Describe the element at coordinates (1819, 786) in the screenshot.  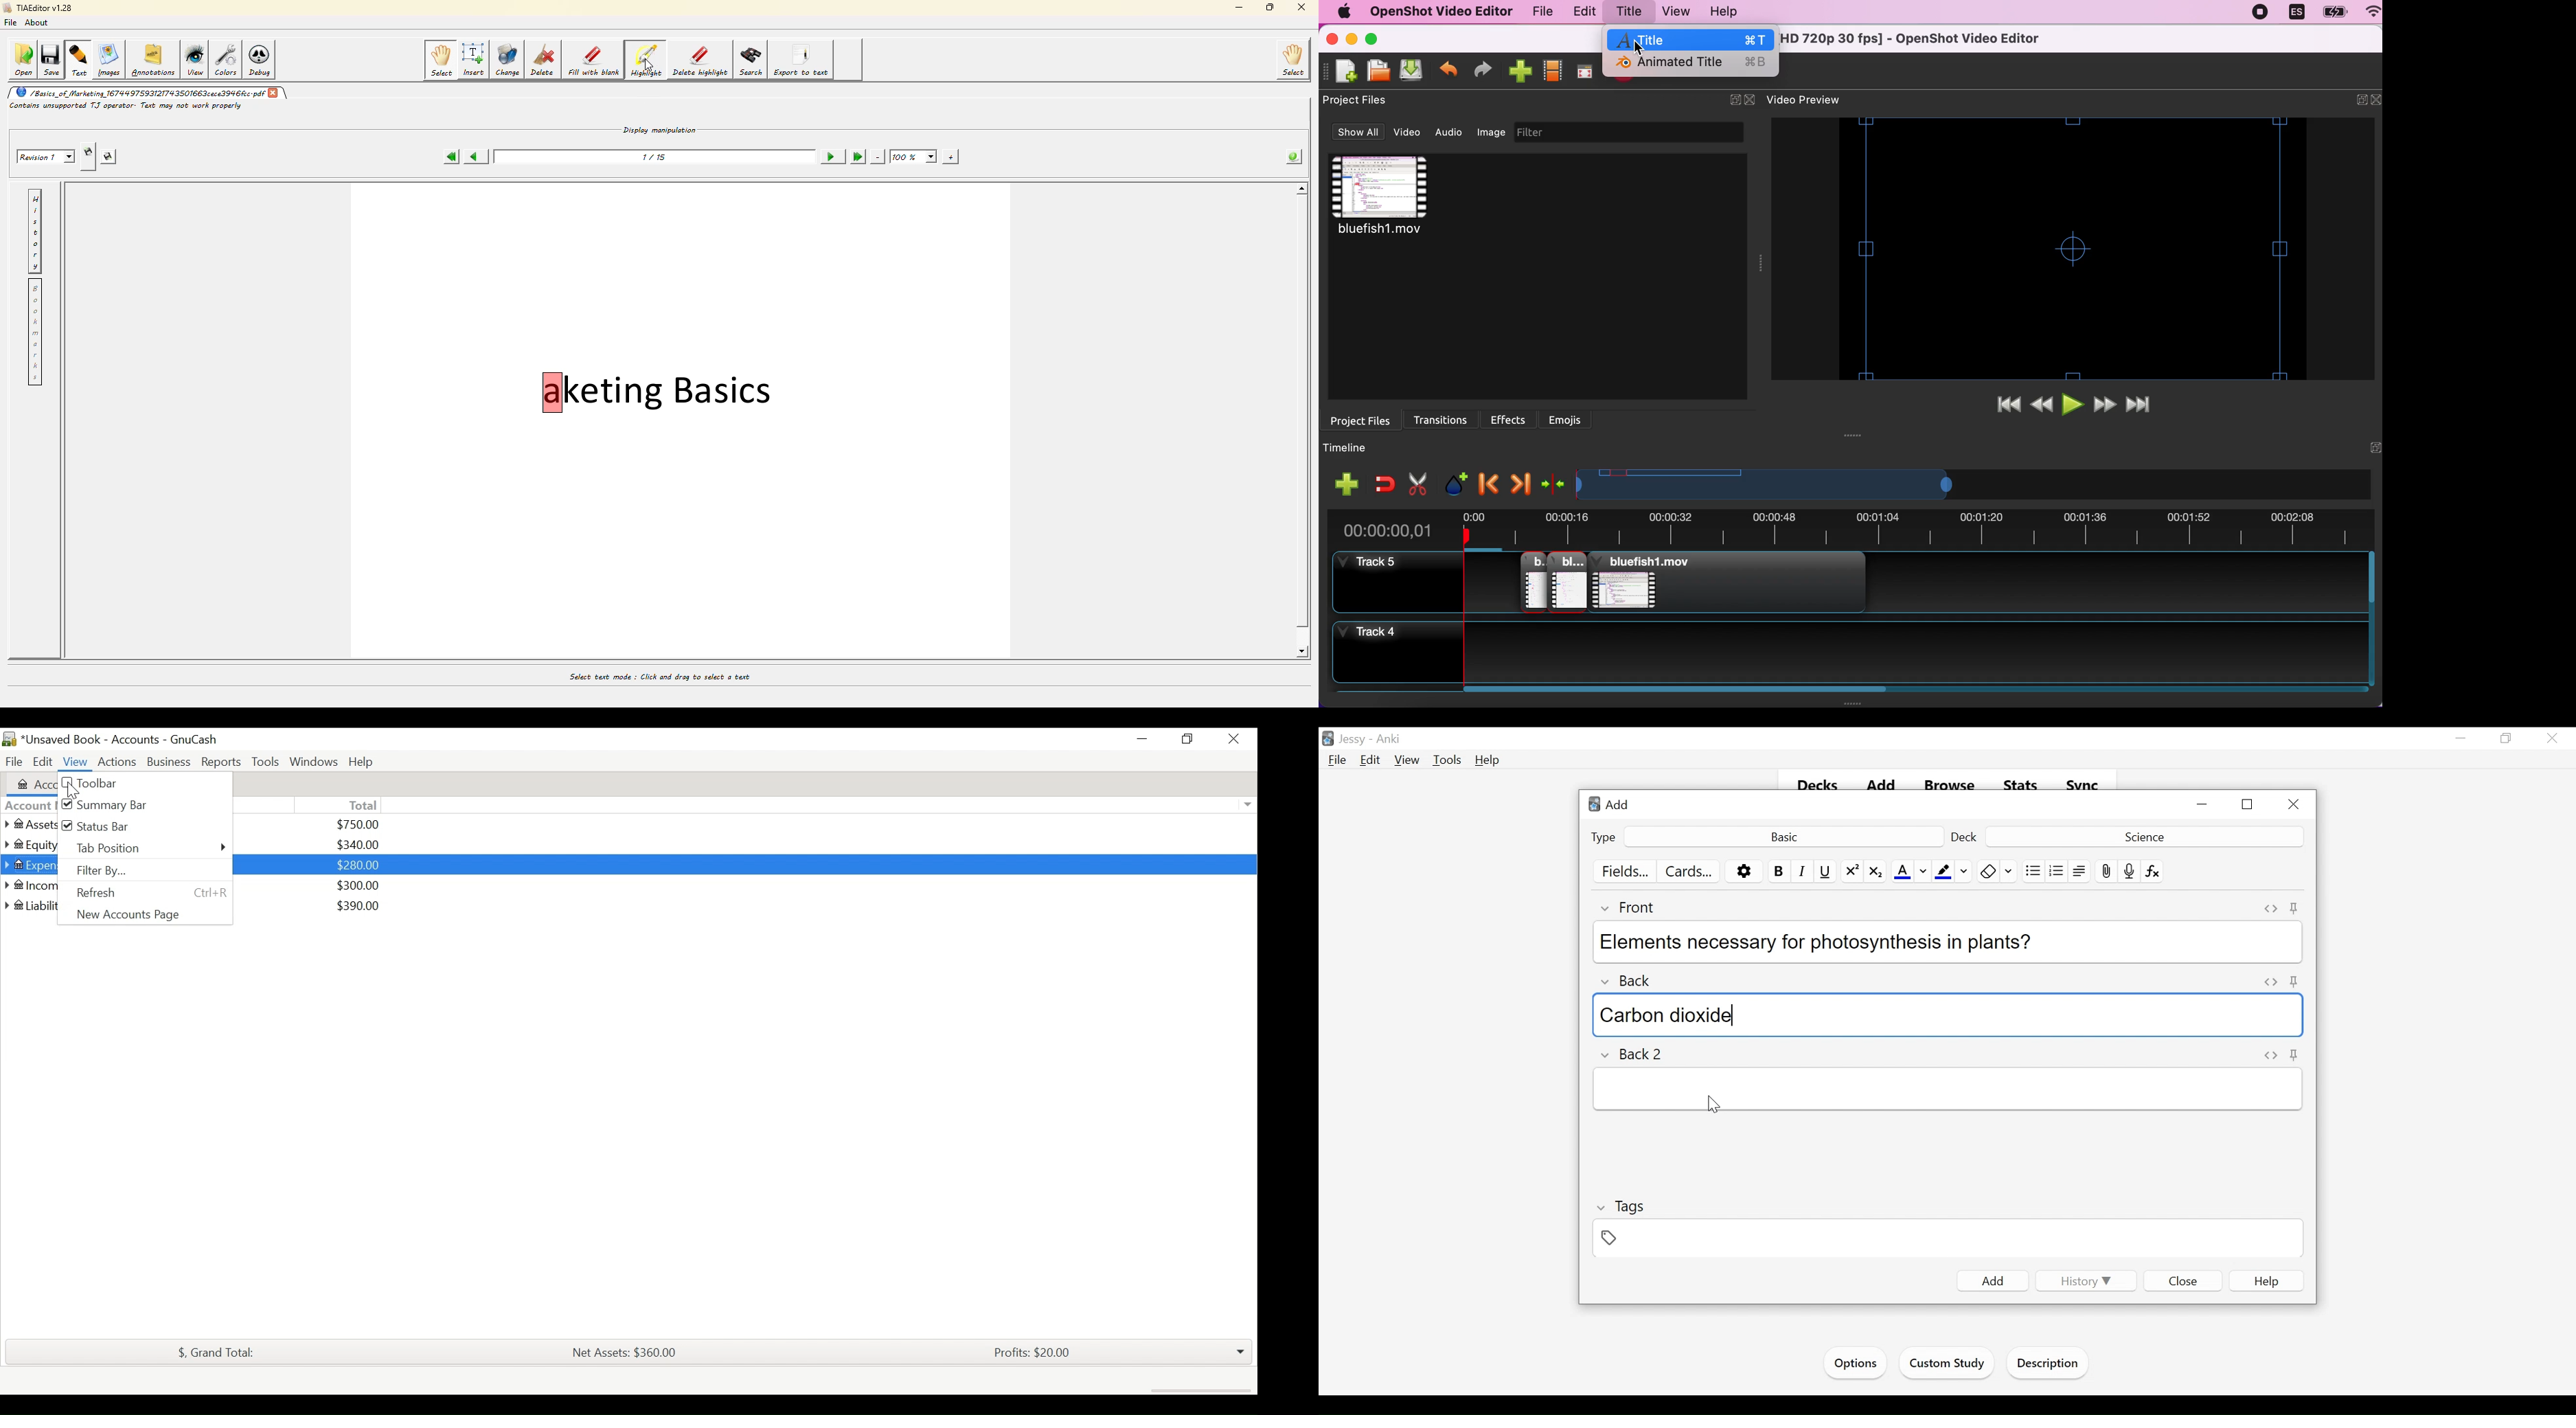
I see `Decks` at that location.